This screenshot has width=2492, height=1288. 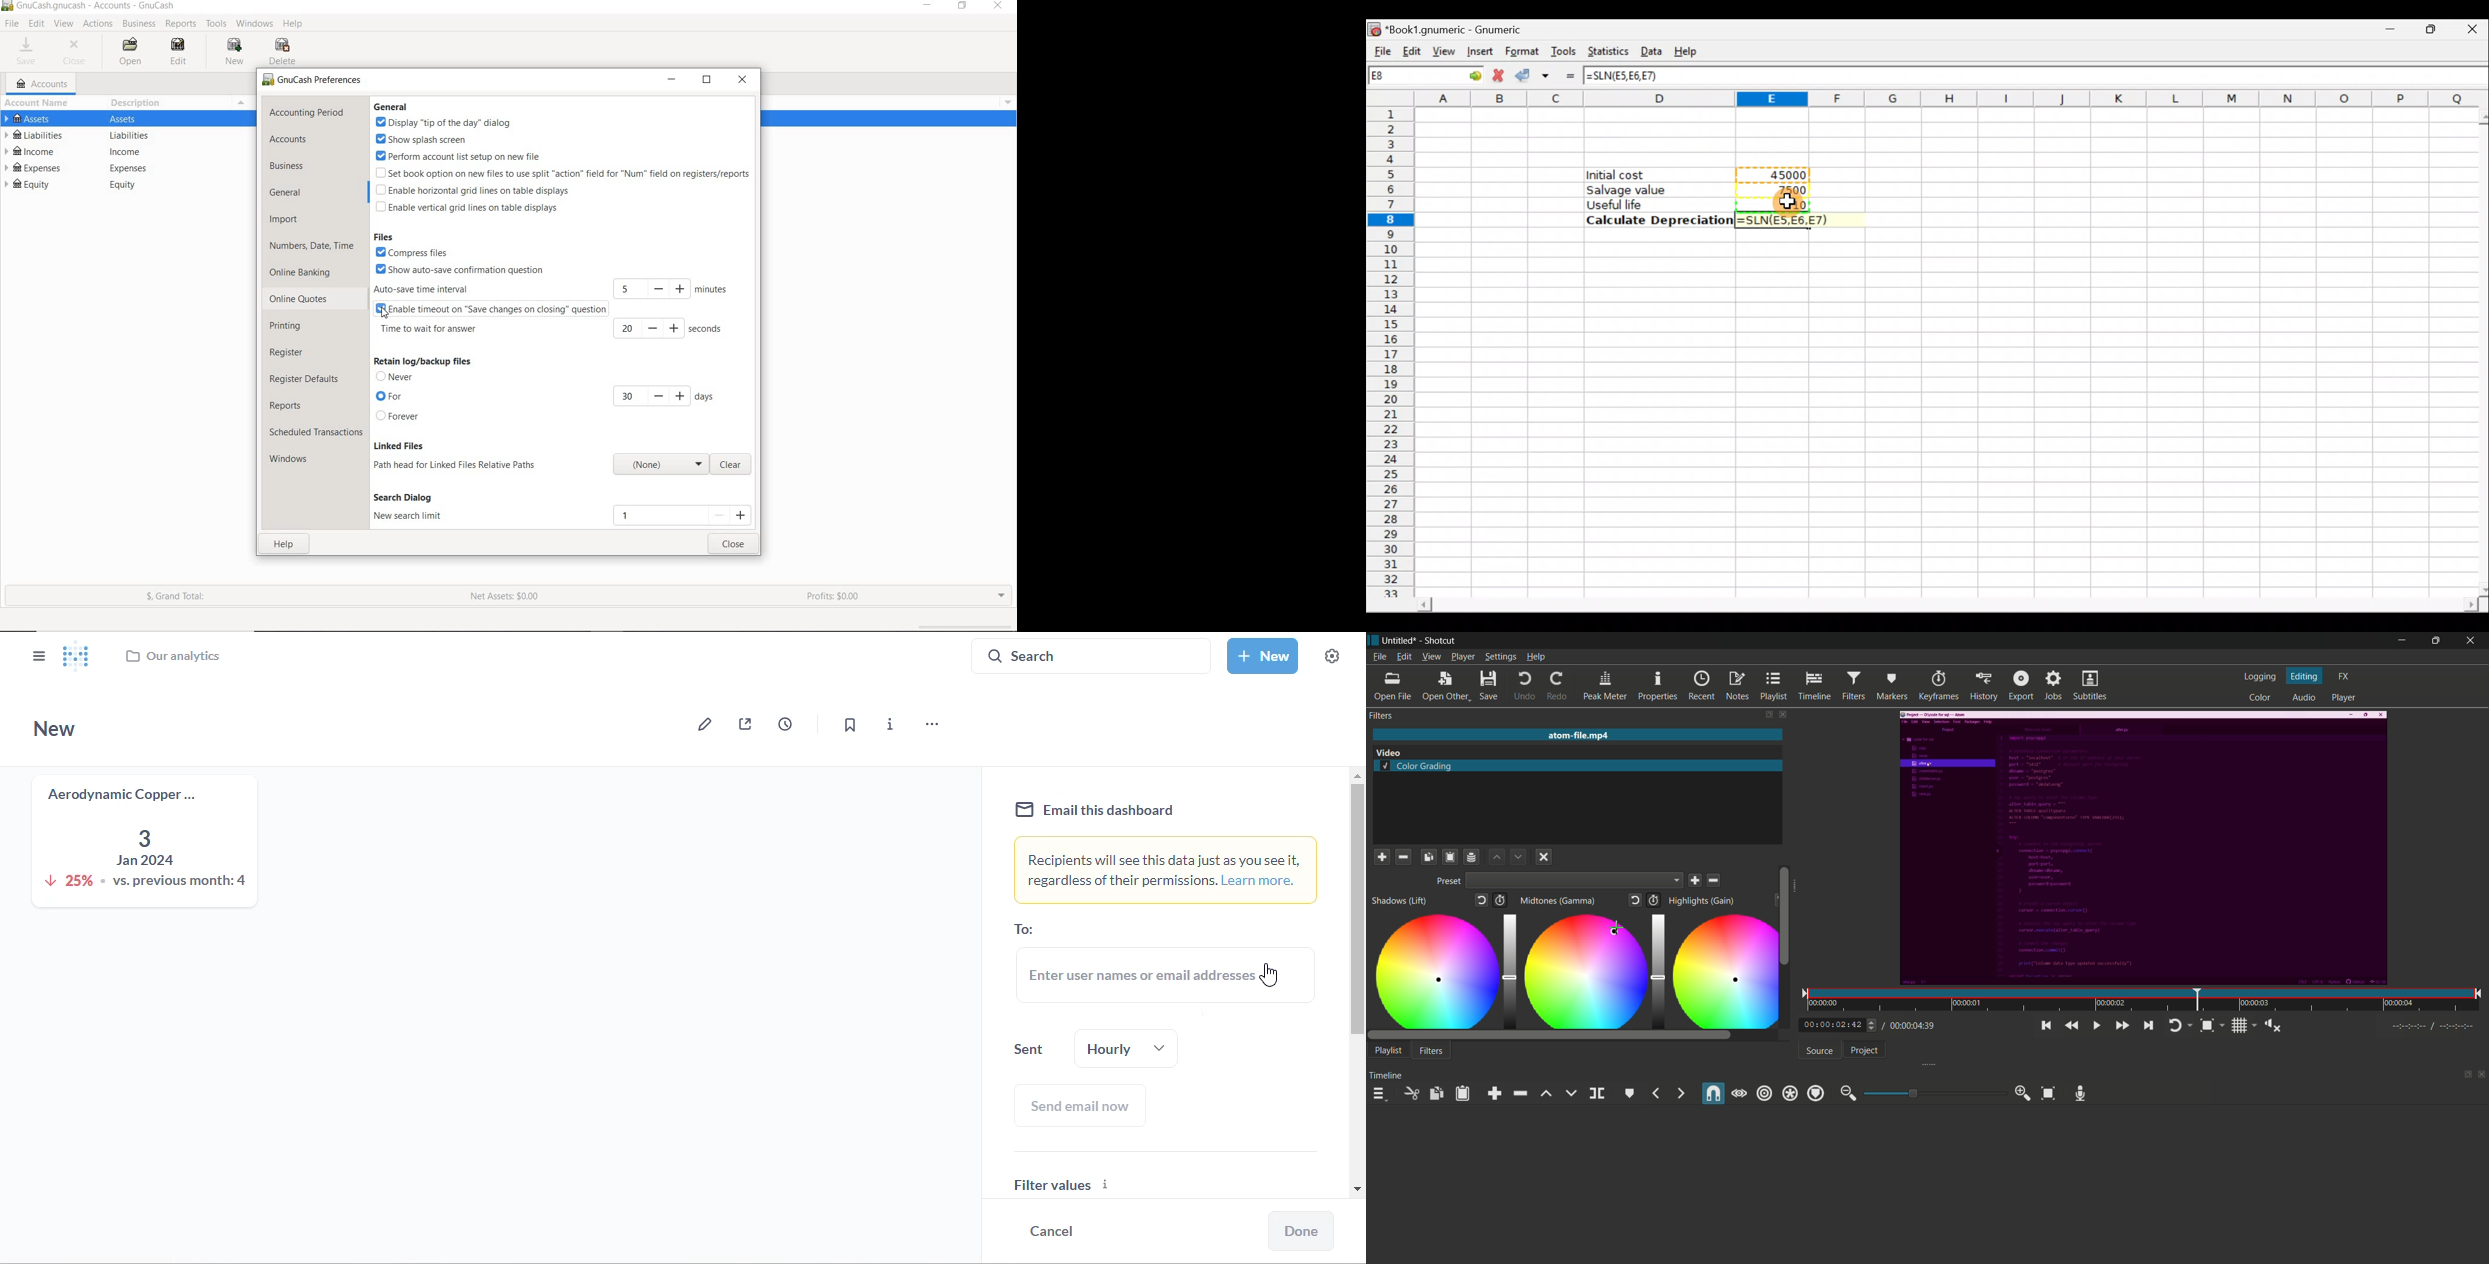 What do you see at coordinates (1619, 928) in the screenshot?
I see `cursor` at bounding box center [1619, 928].